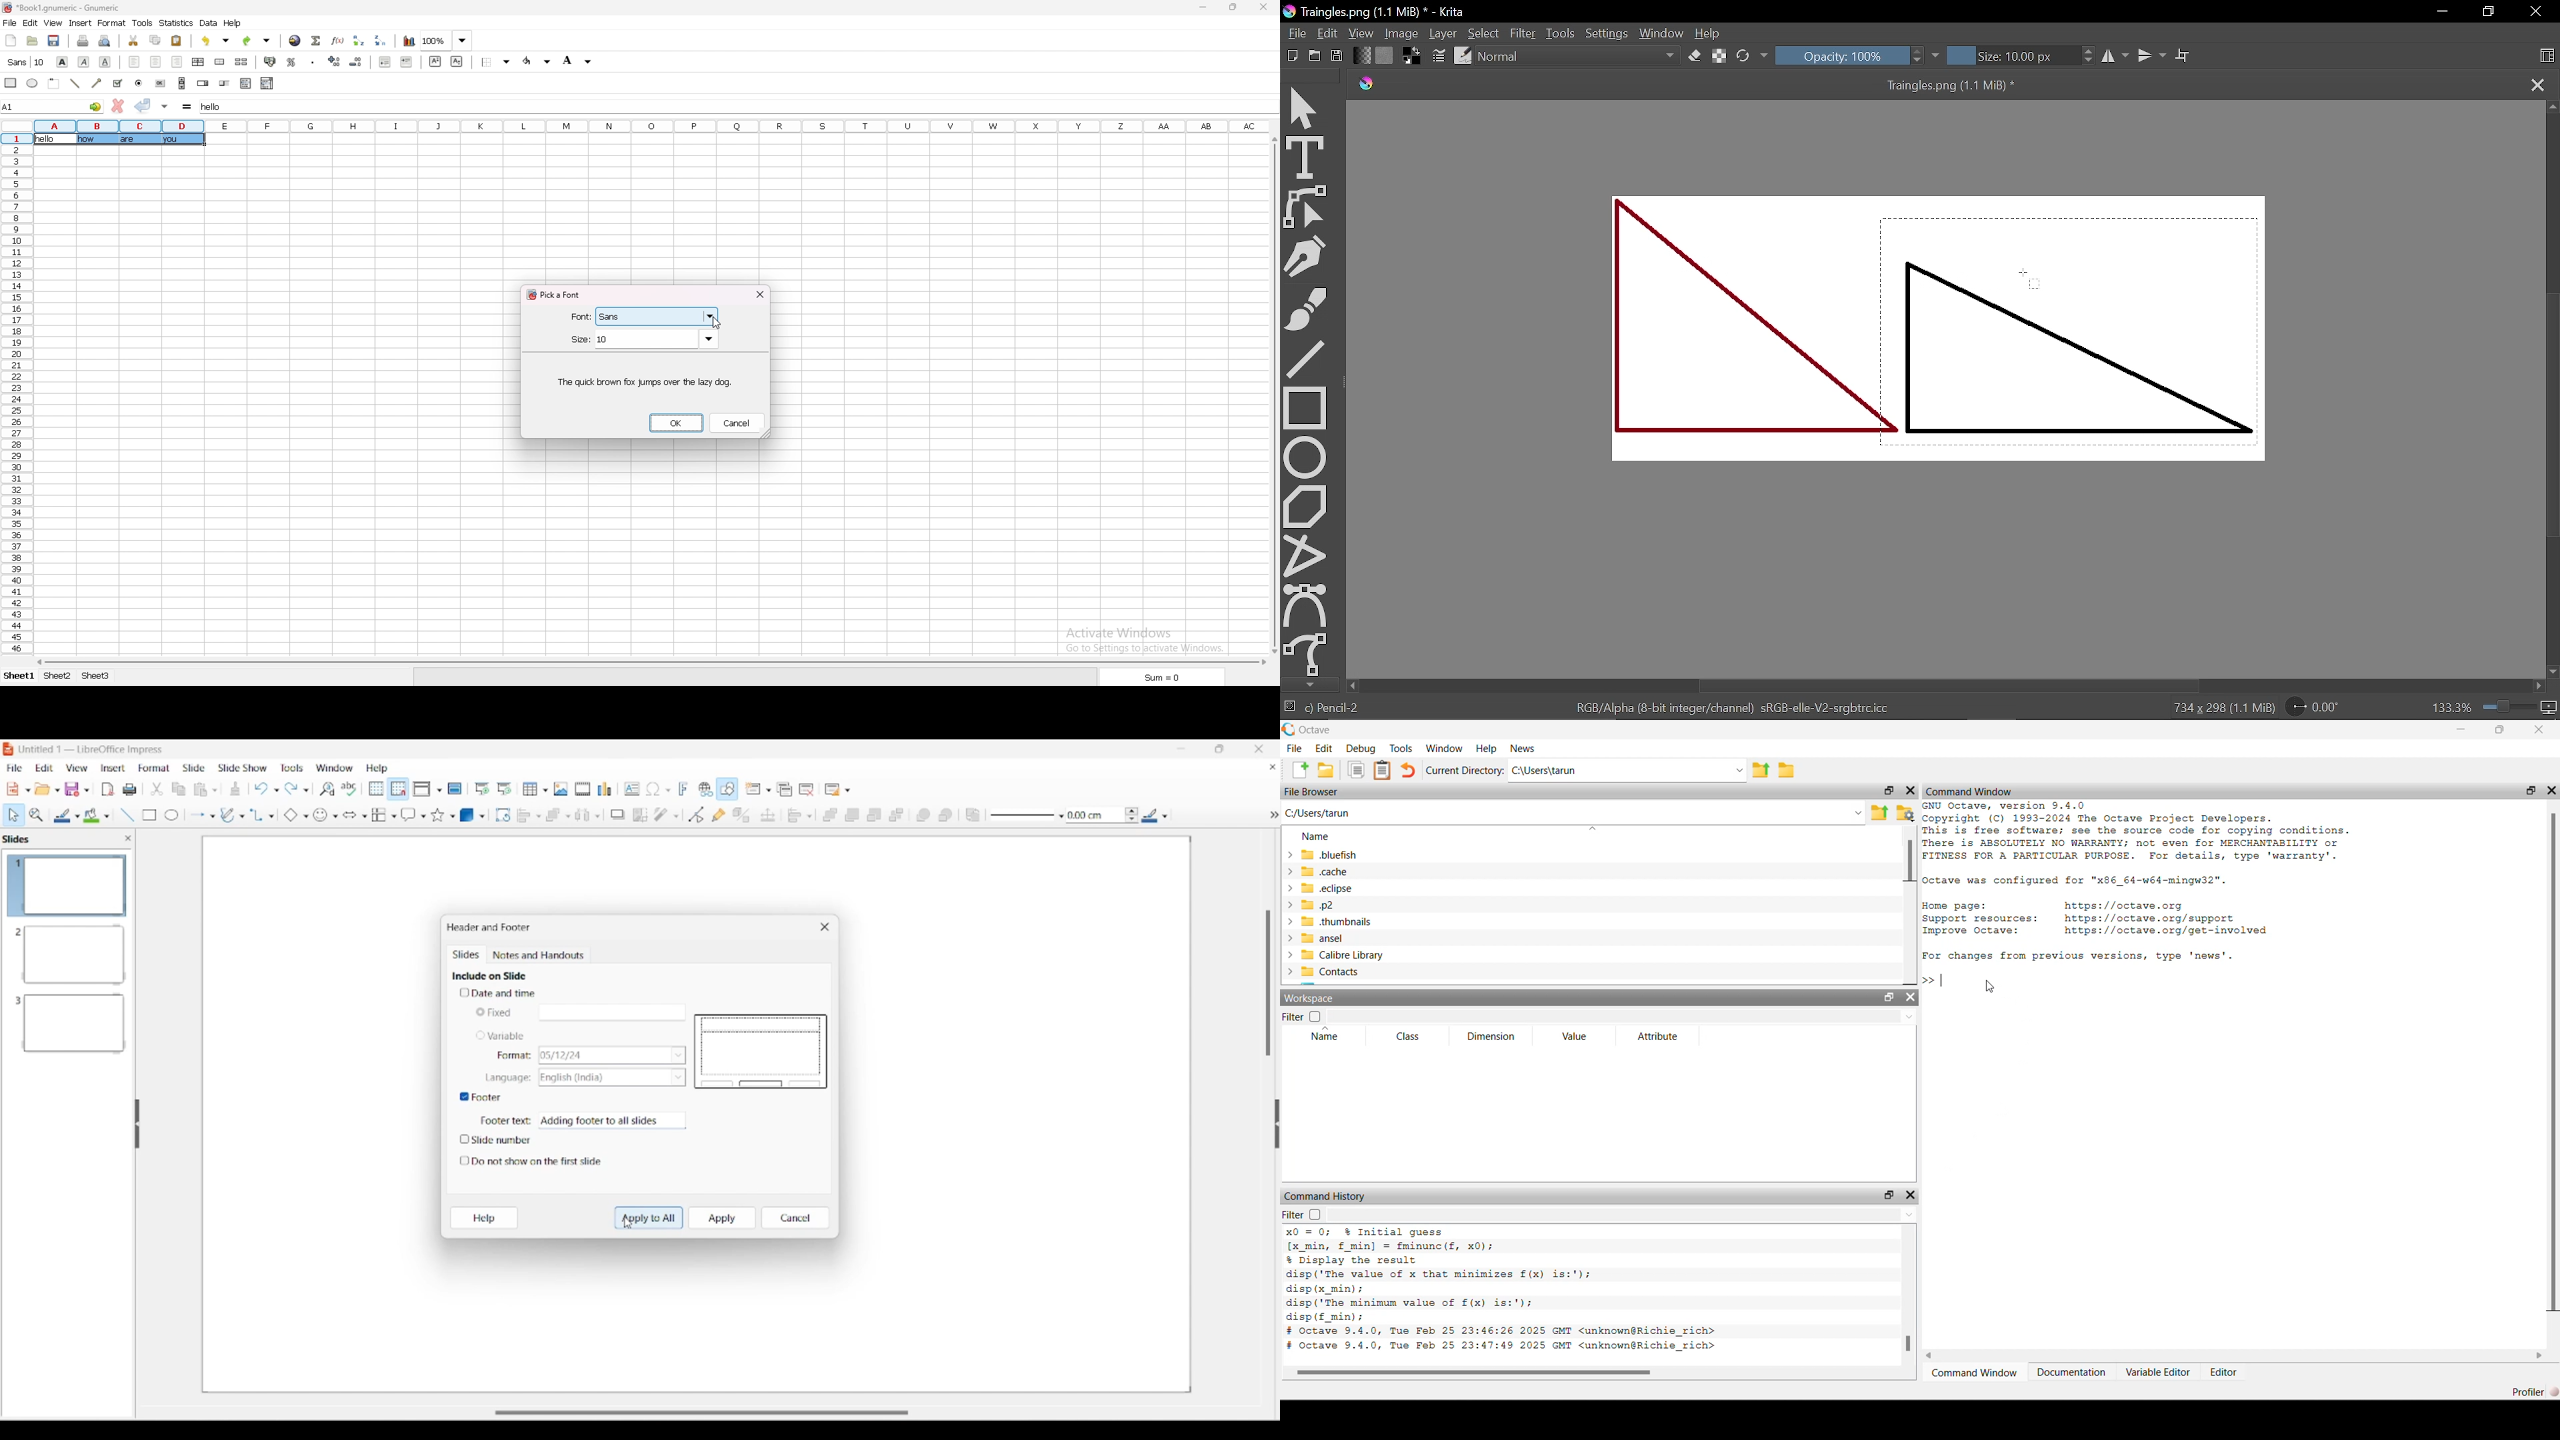 The image size is (2576, 1456). I want to click on list, so click(245, 84).